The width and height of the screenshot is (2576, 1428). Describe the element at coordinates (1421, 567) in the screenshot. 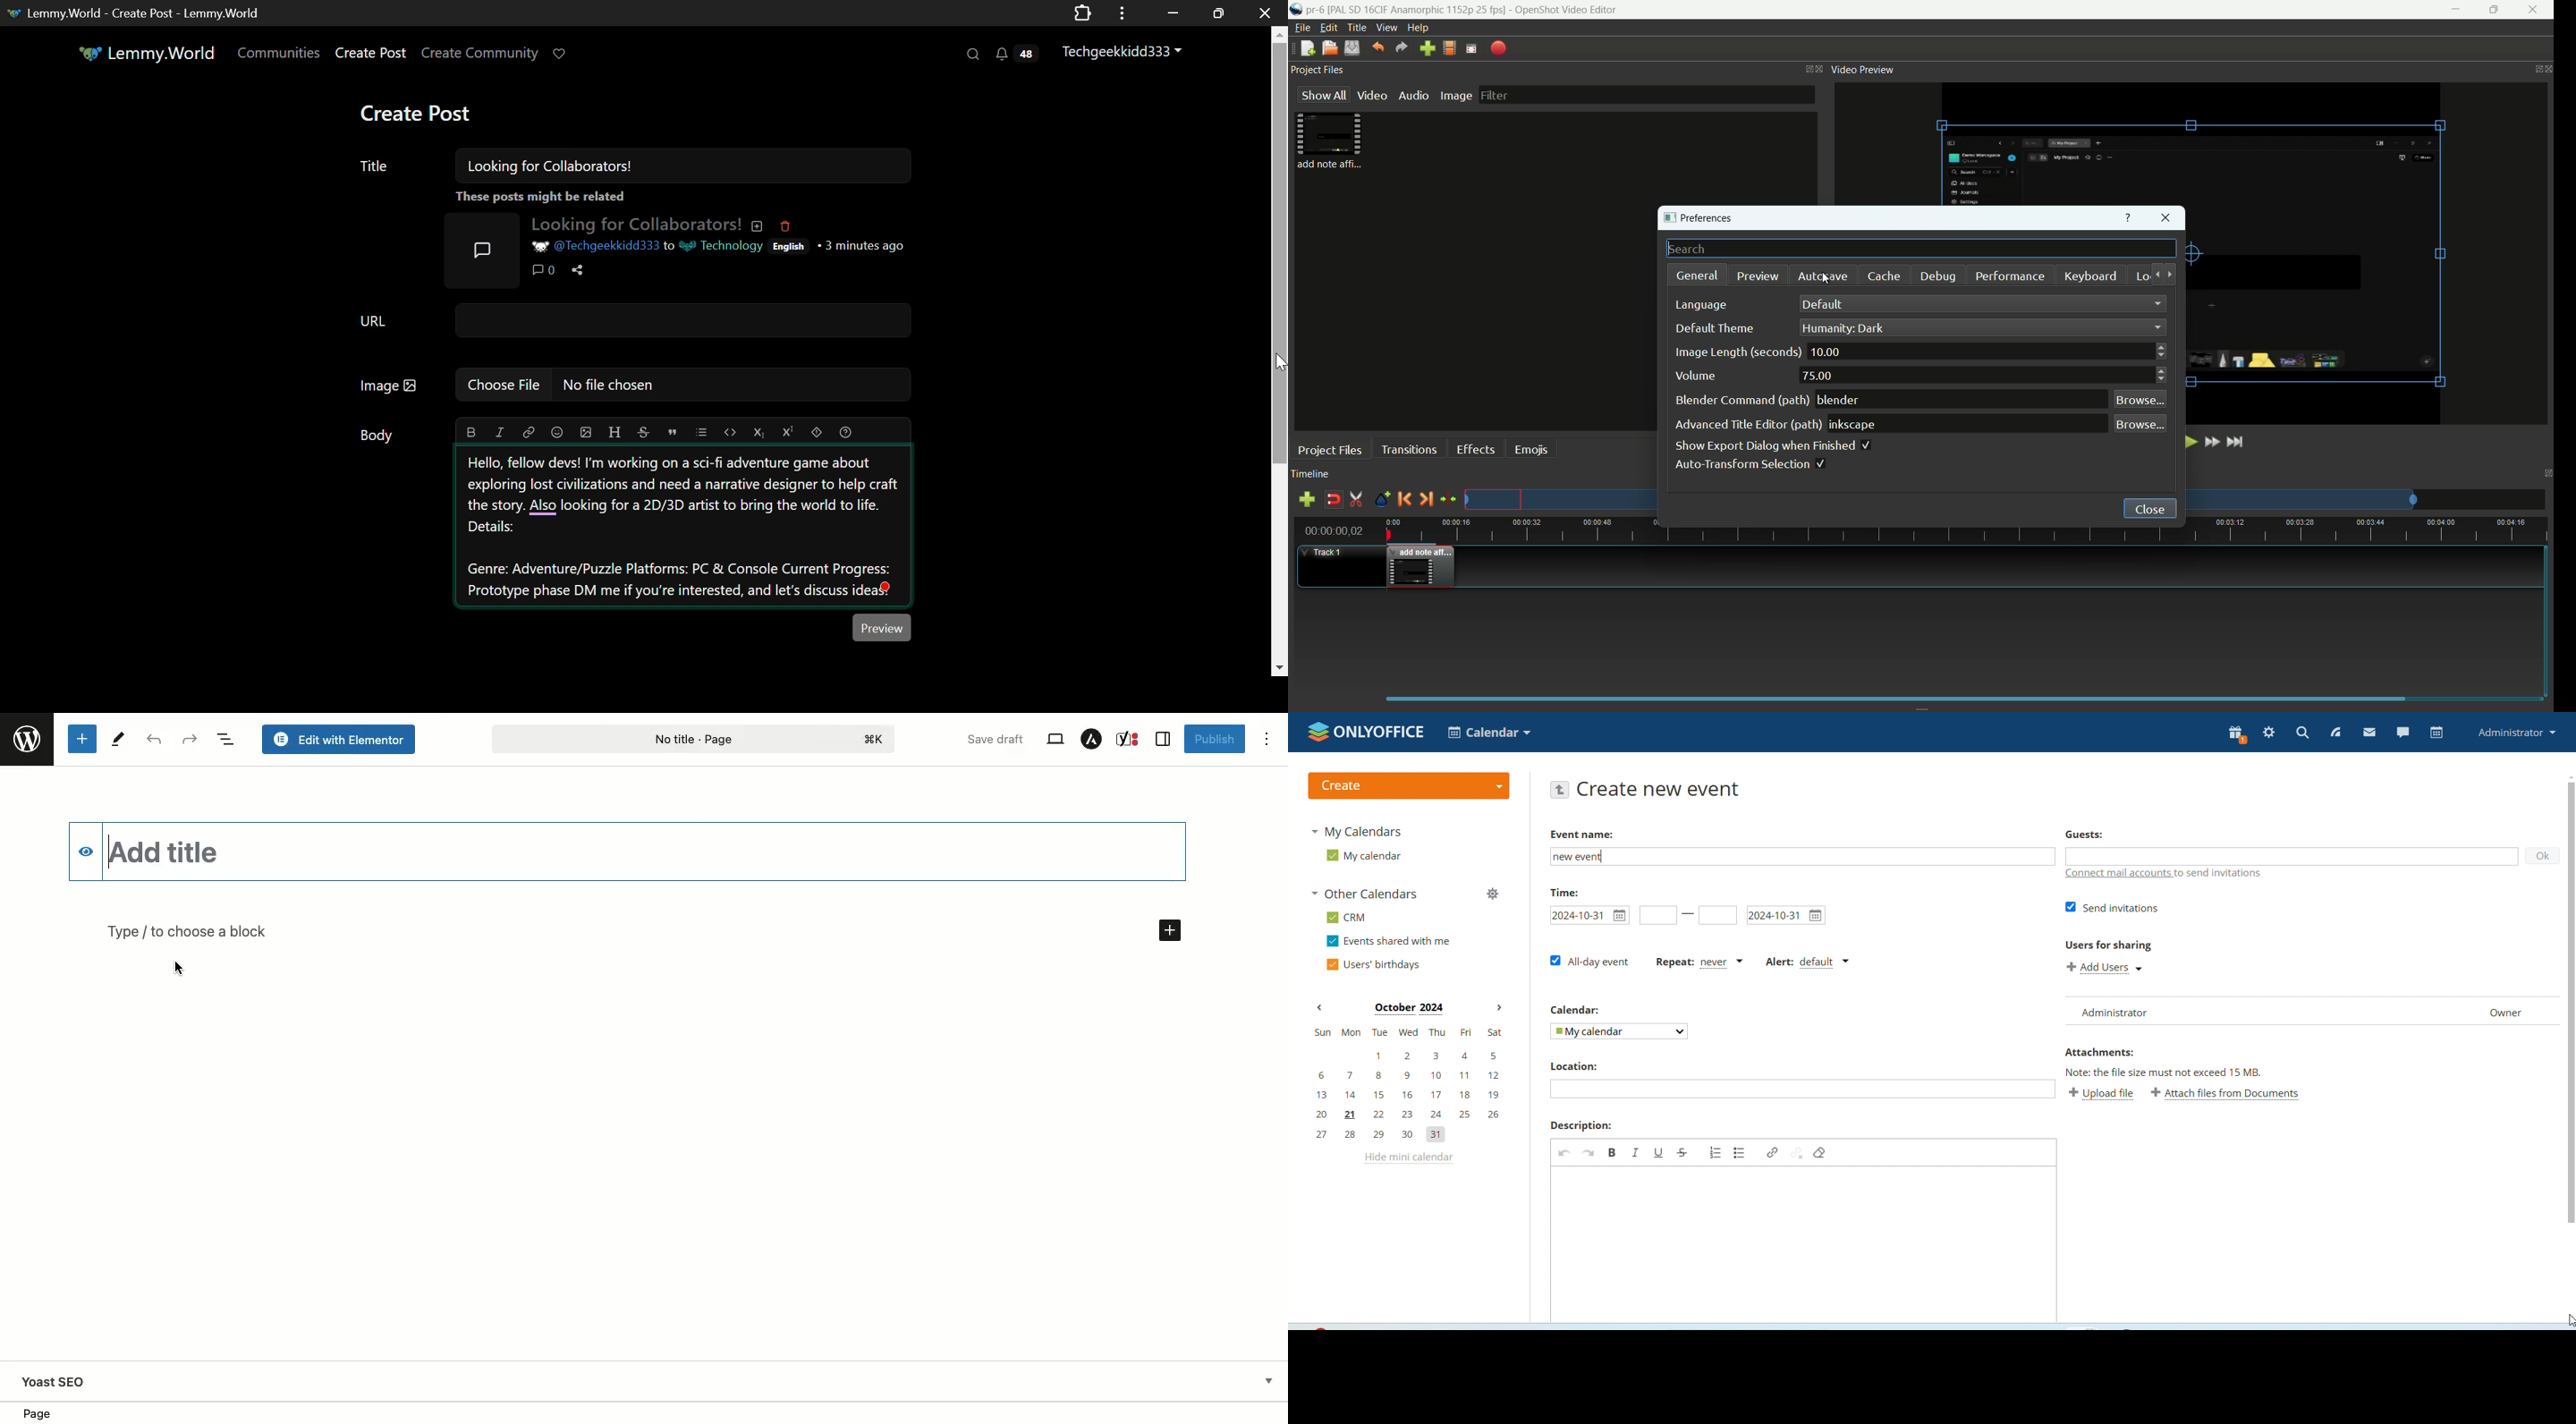

I see `video in timeline` at that location.